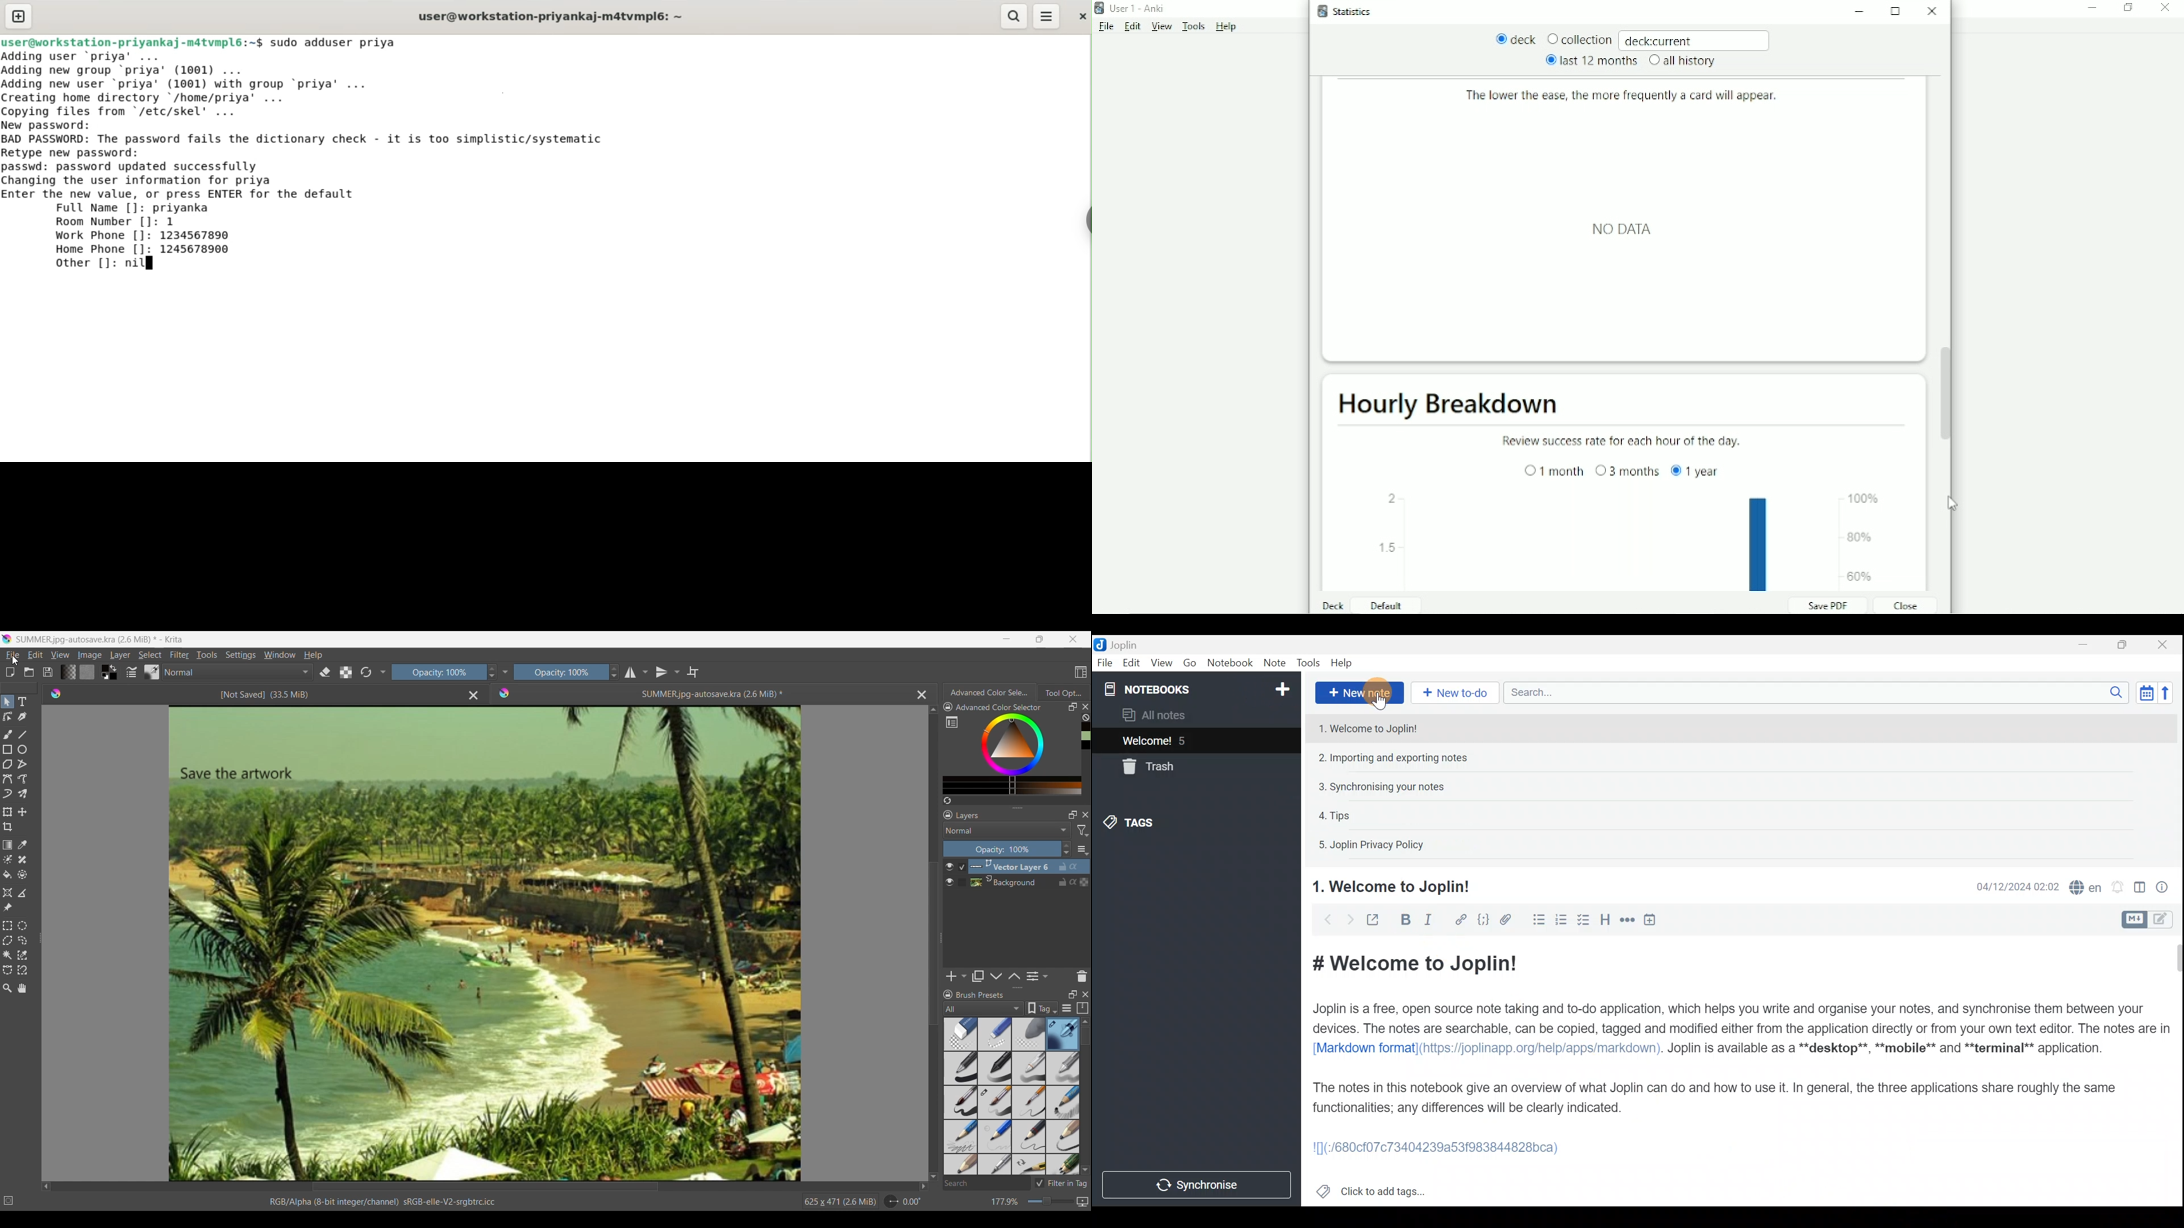 This screenshot has width=2184, height=1232. What do you see at coordinates (2087, 886) in the screenshot?
I see `Spell checker` at bounding box center [2087, 886].